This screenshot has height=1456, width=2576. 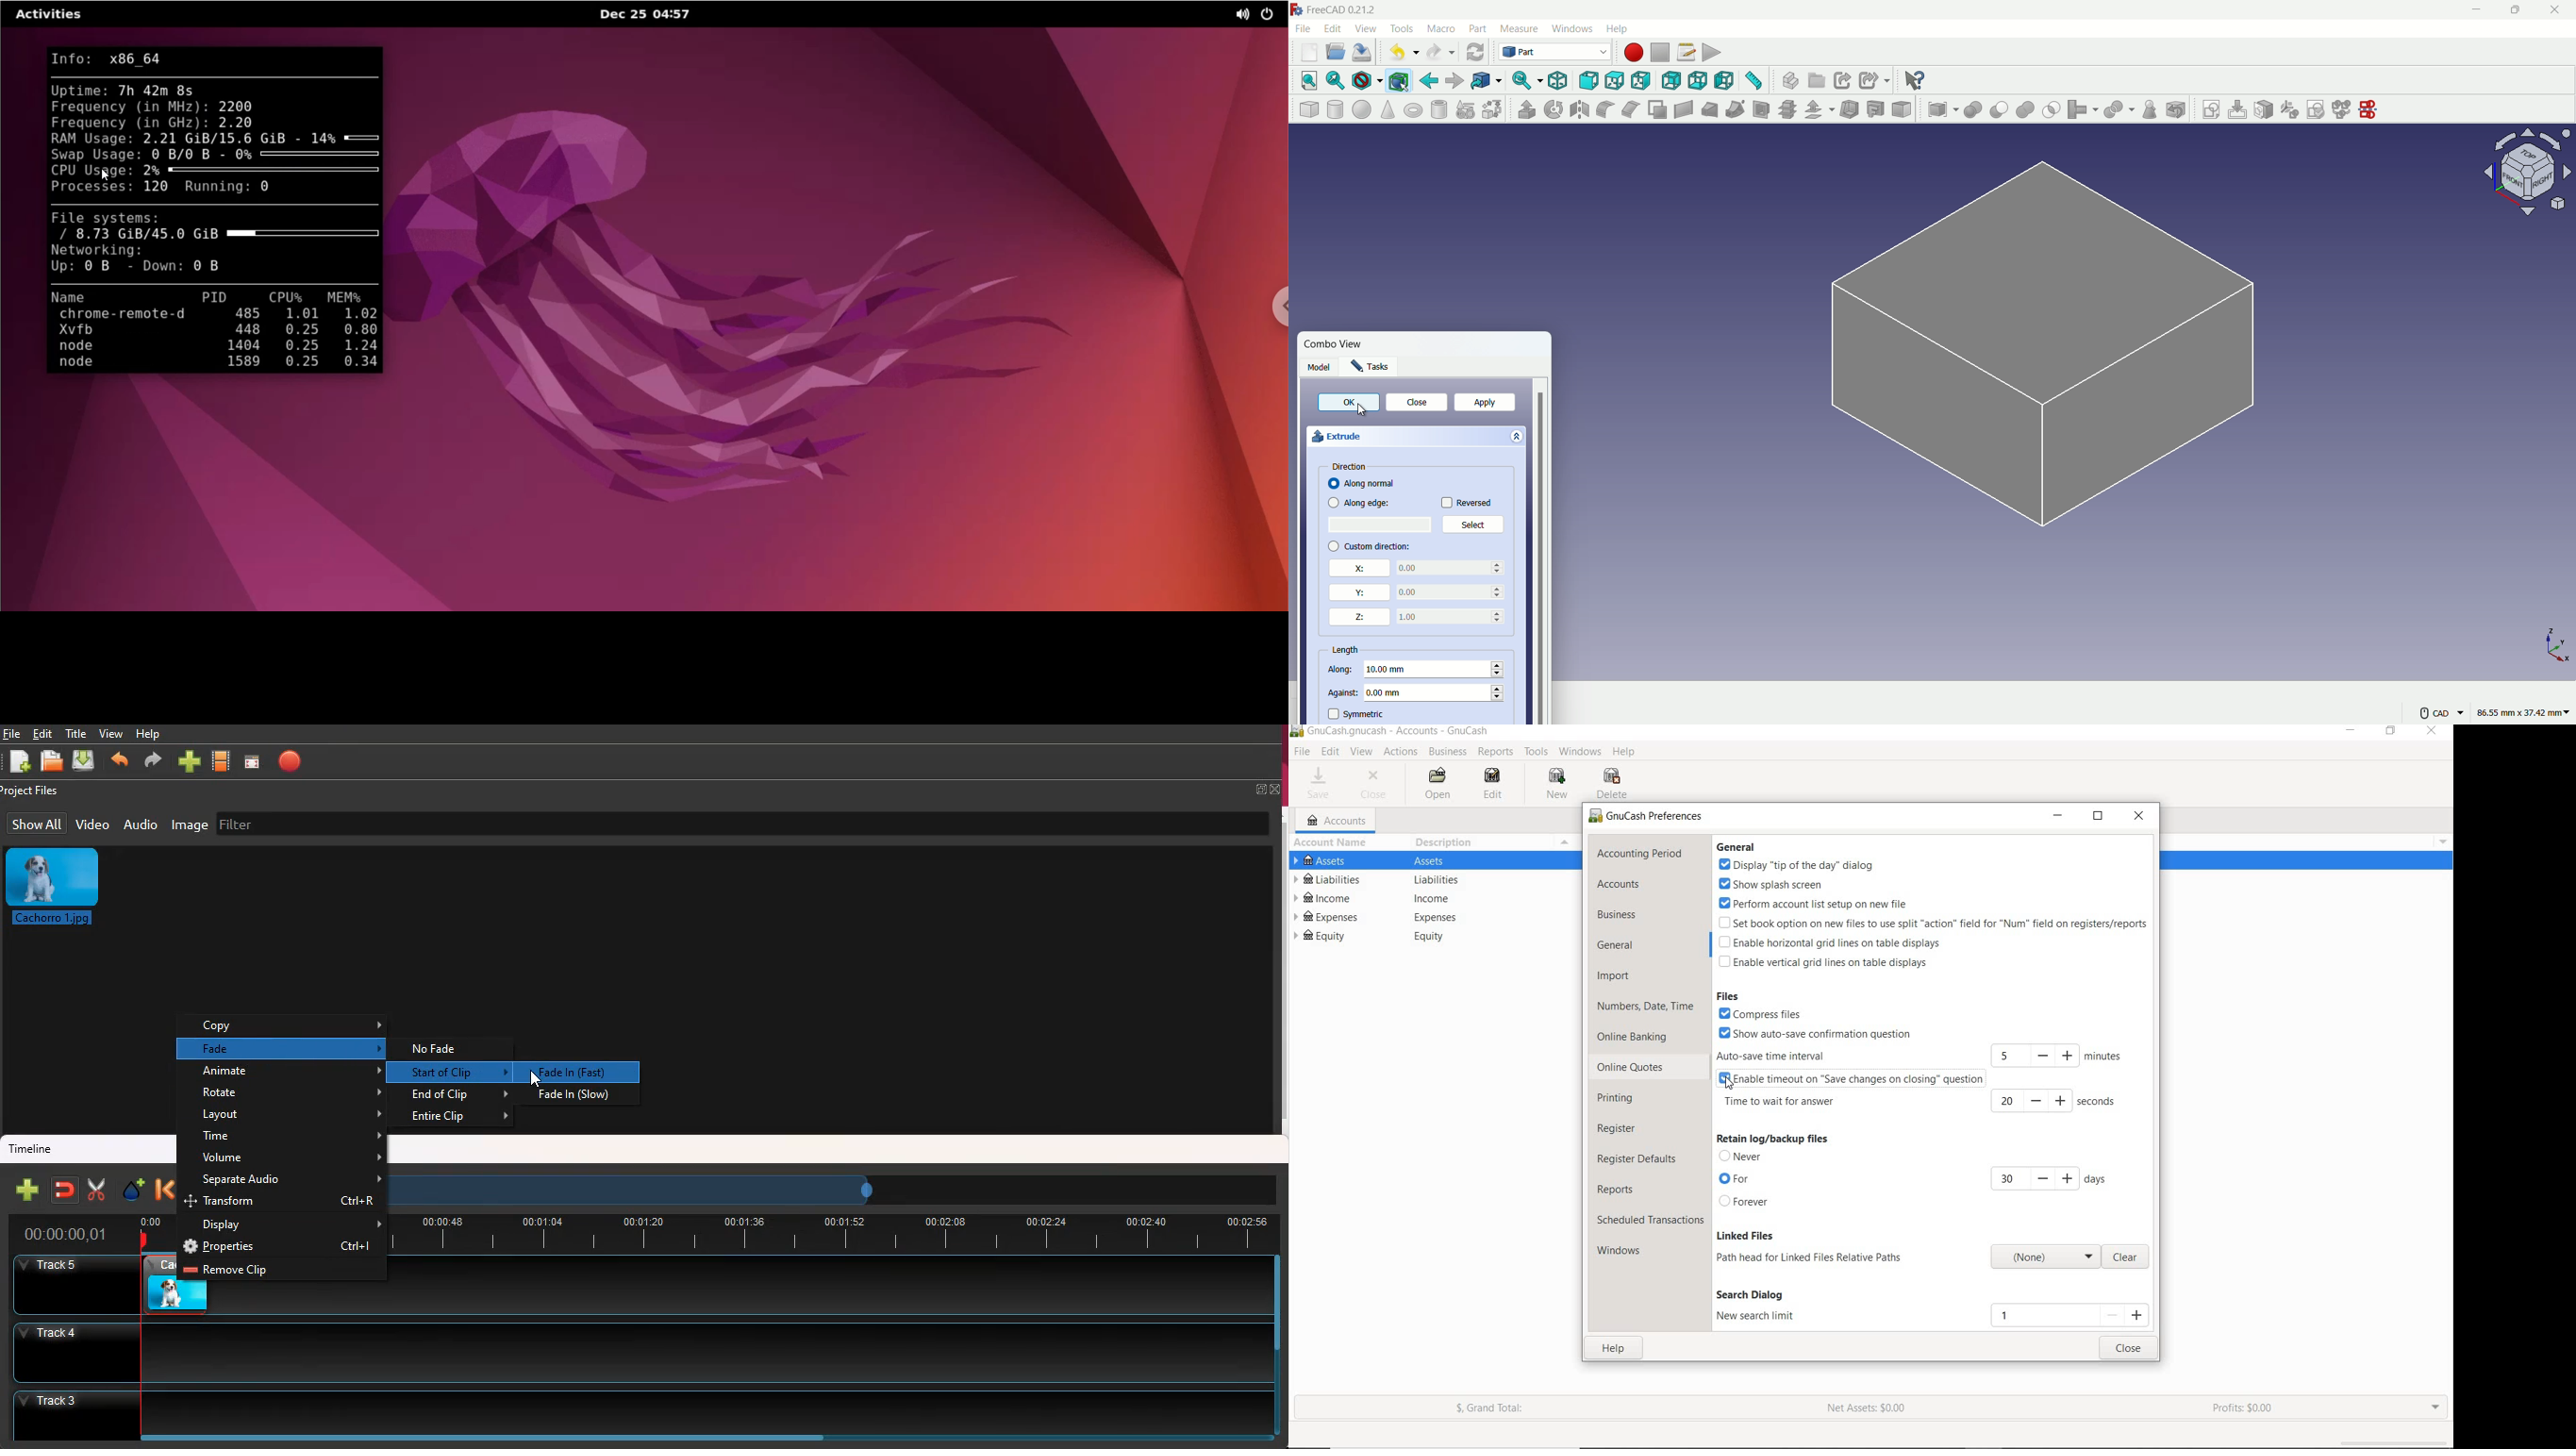 What do you see at coordinates (2026, 111) in the screenshot?
I see `union` at bounding box center [2026, 111].